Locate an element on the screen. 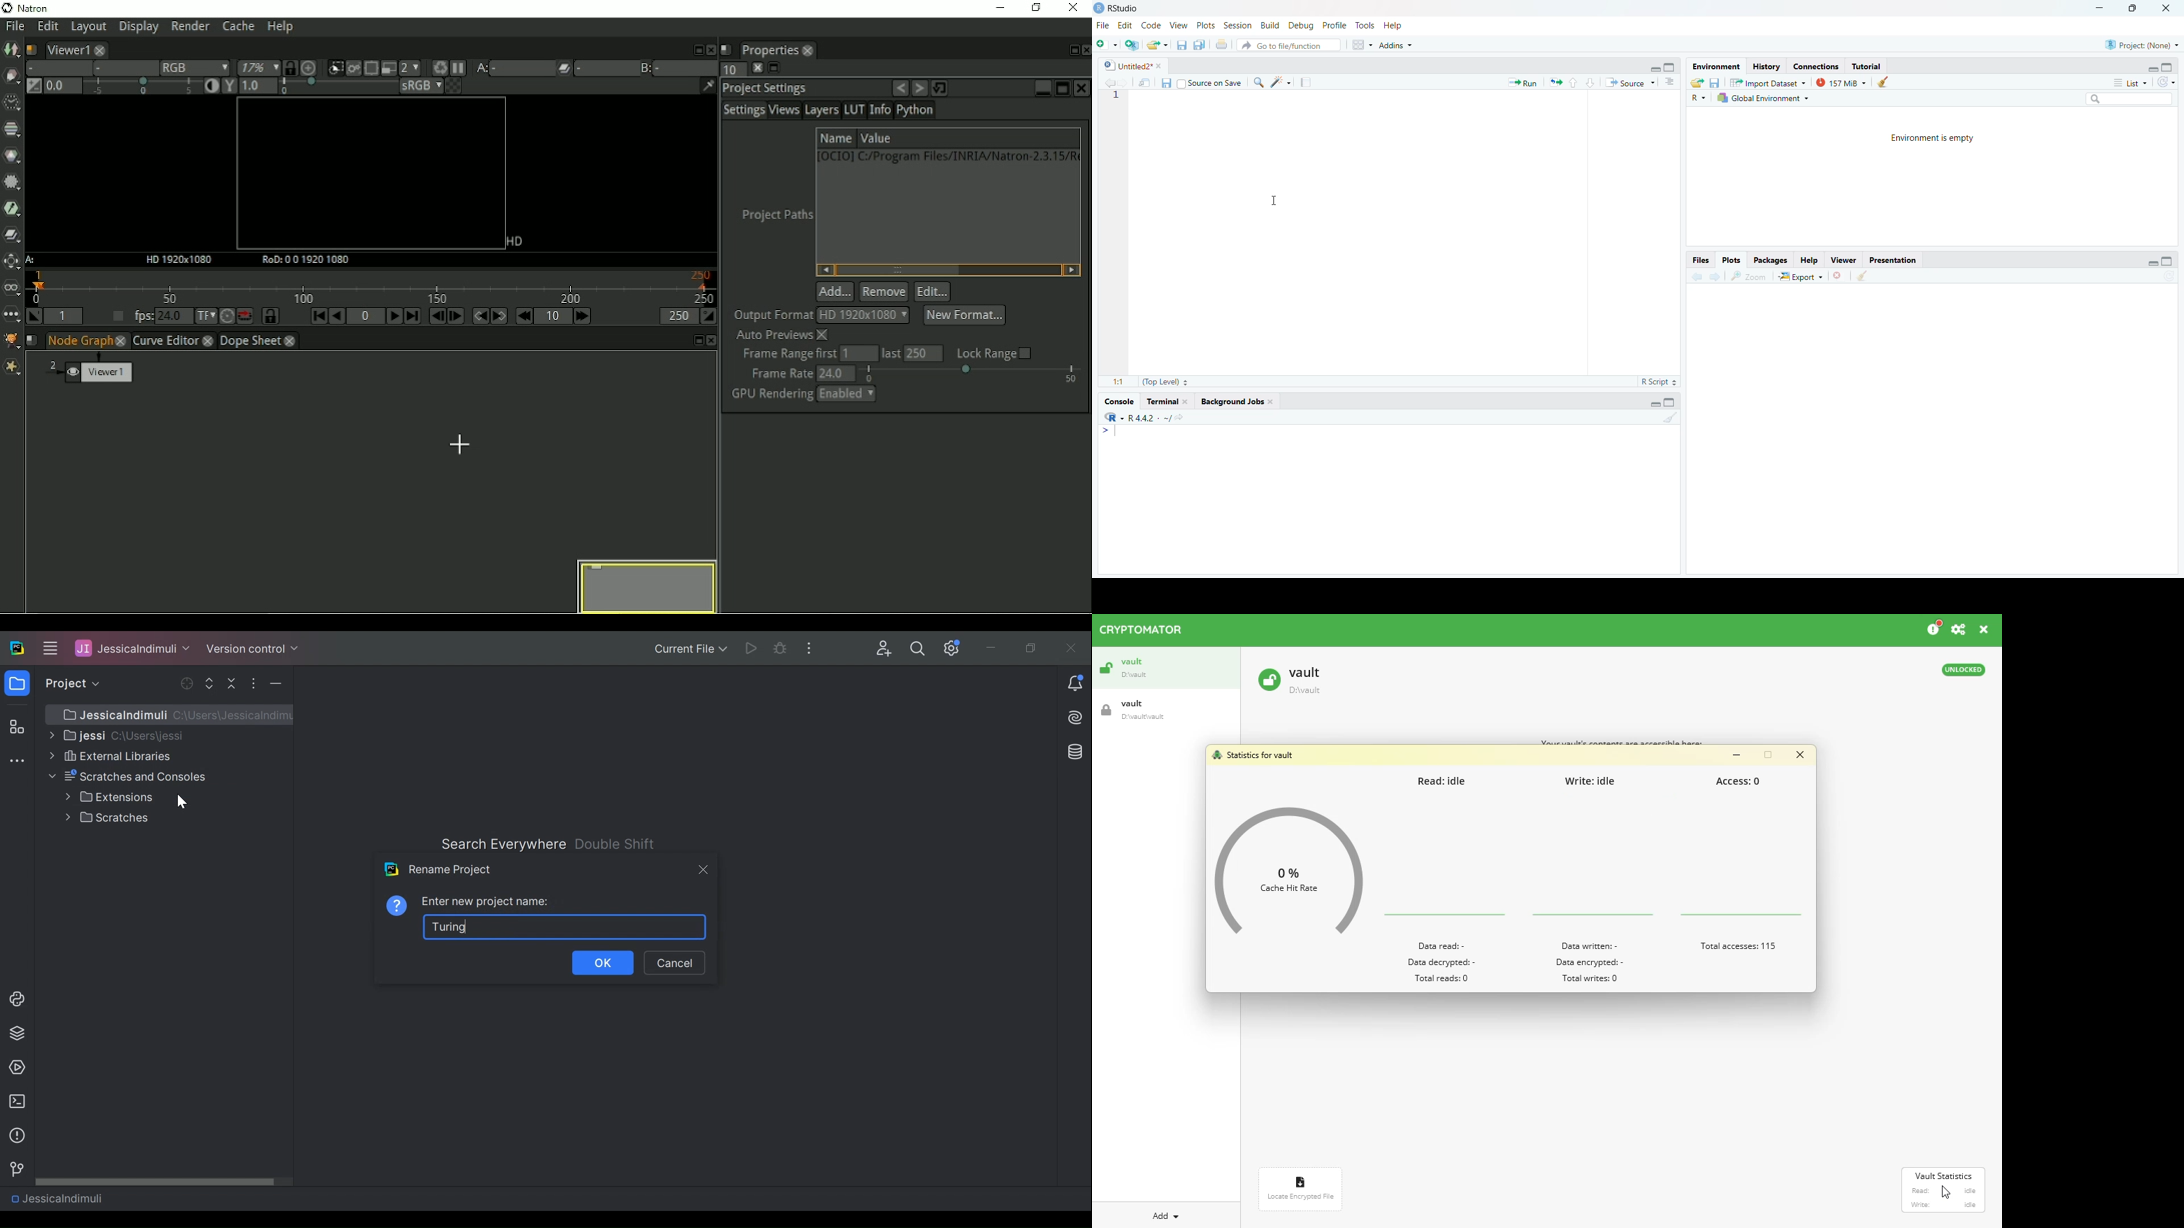 The height and width of the screenshot is (1232, 2184). Source is located at coordinates (1630, 82).